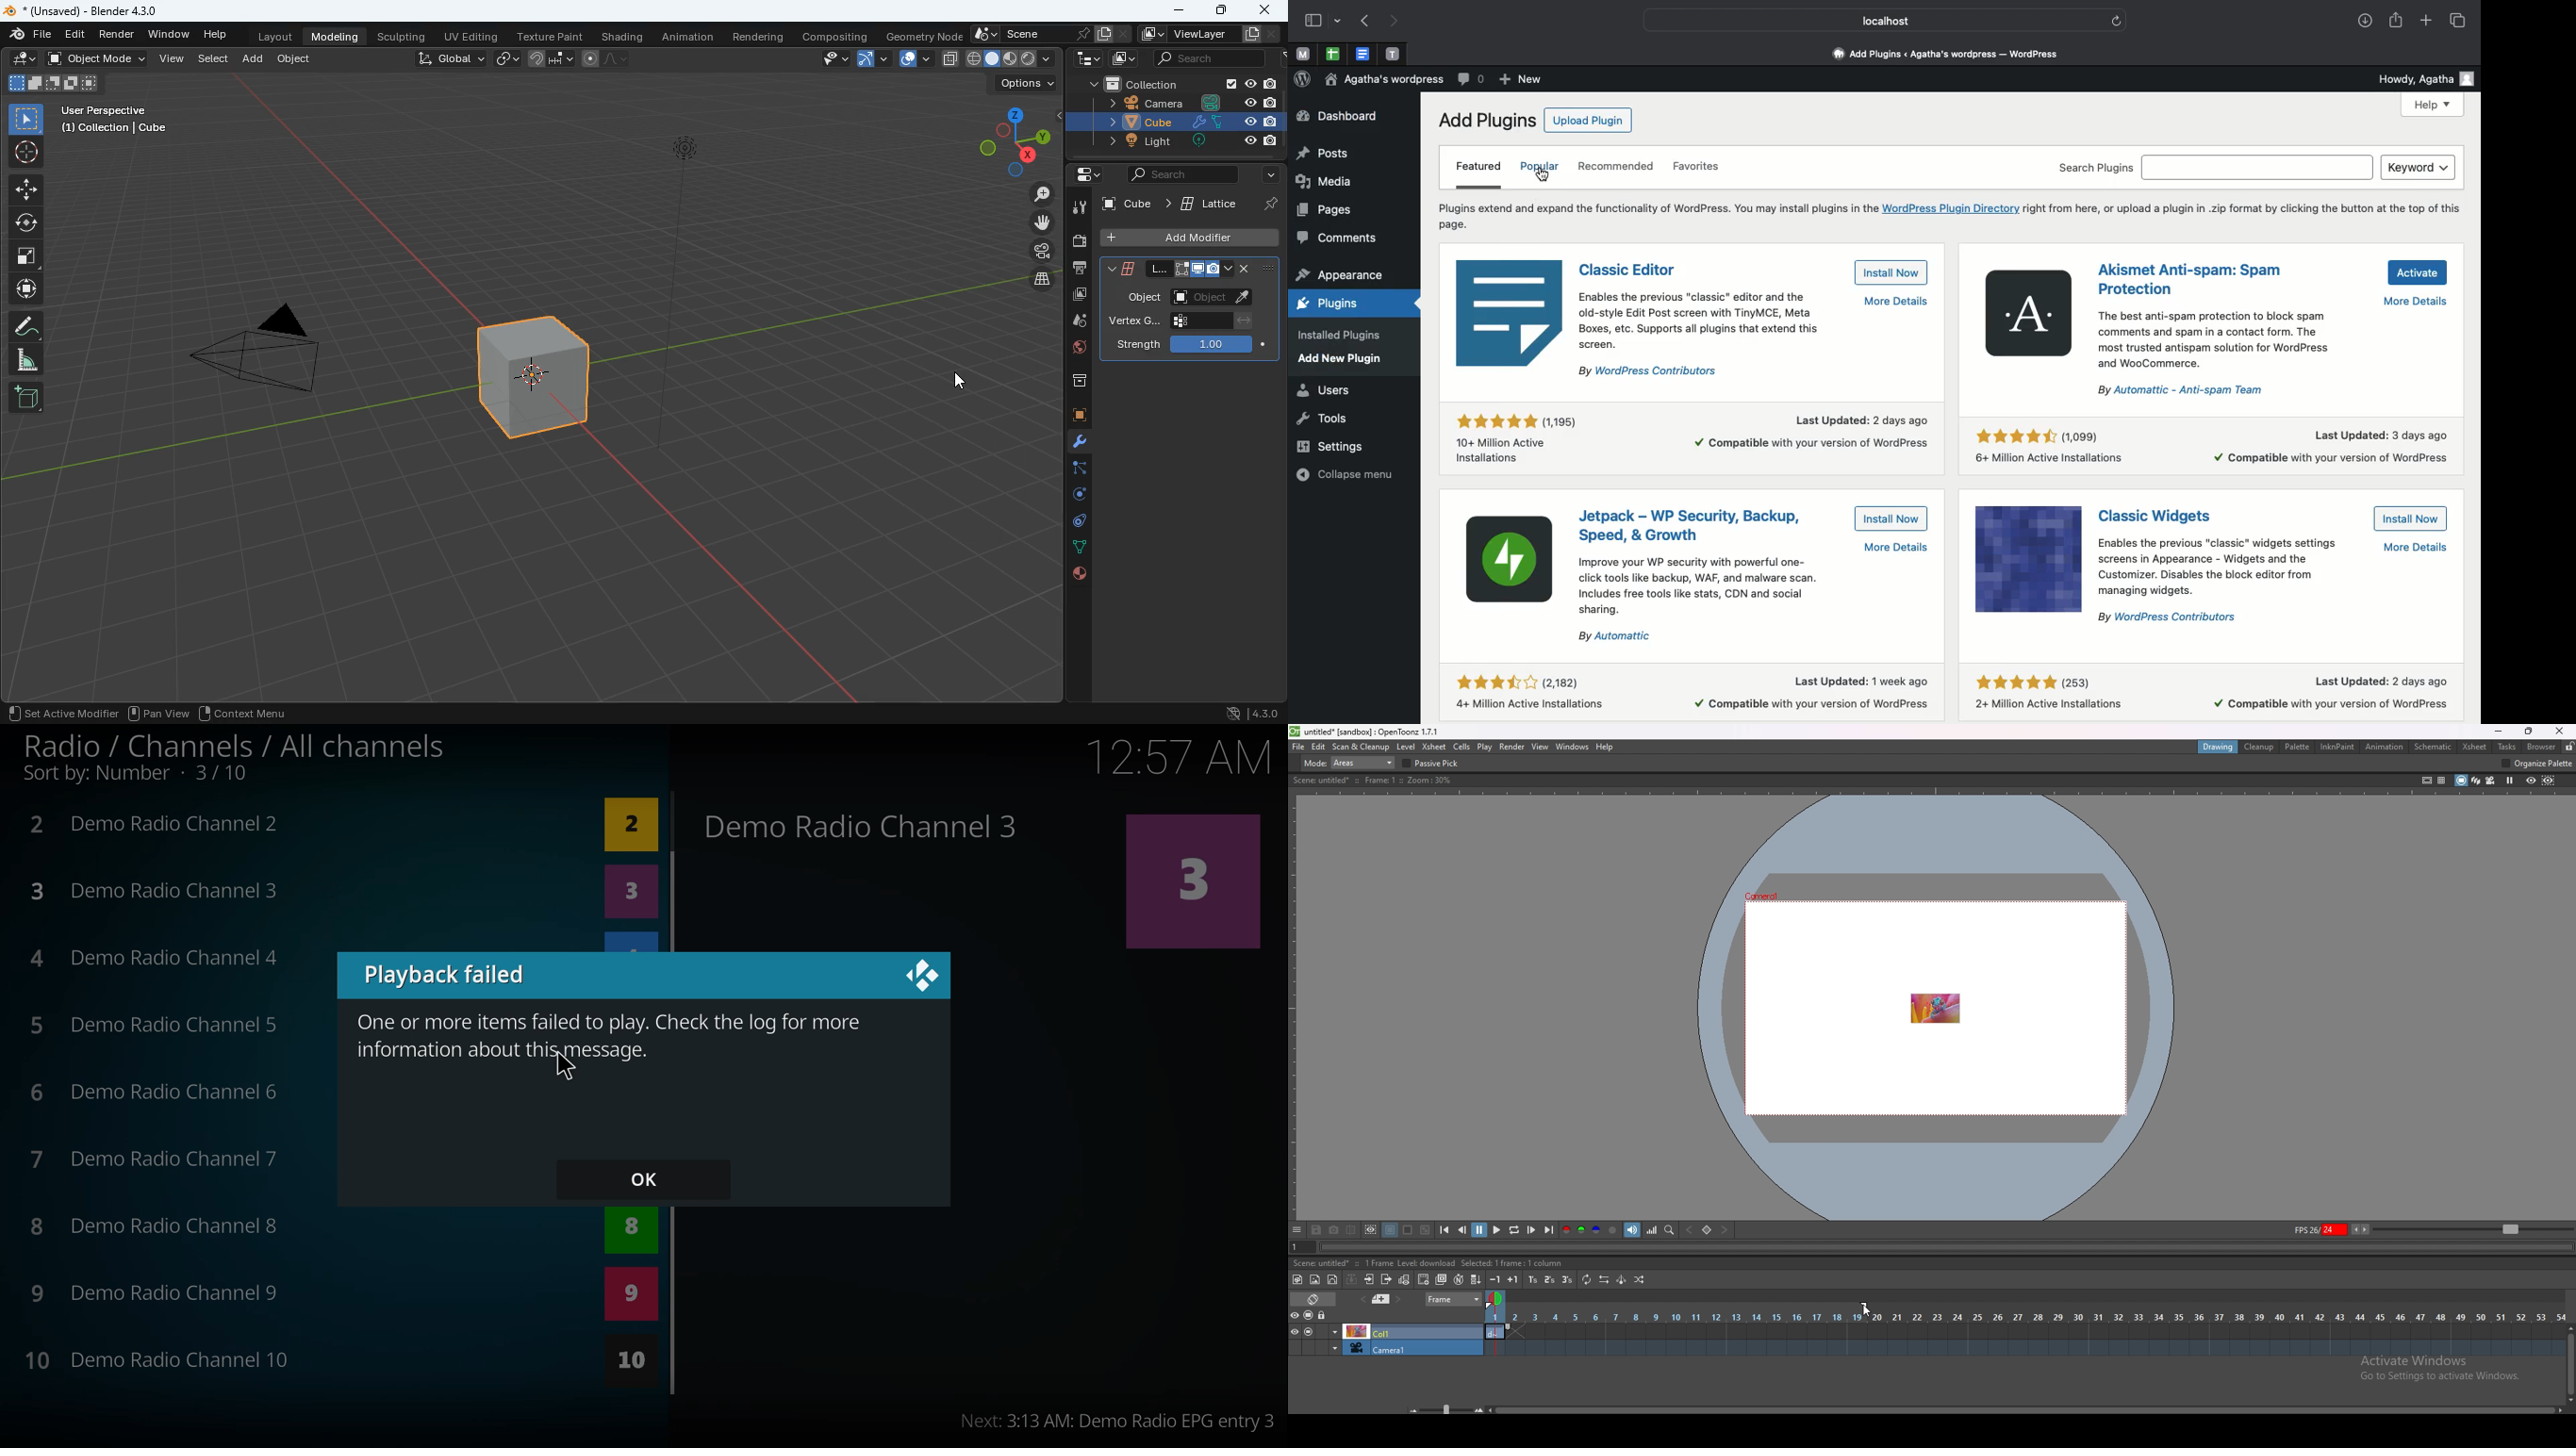 This screenshot has height=1456, width=2576. Describe the element at coordinates (1190, 885) in the screenshot. I see `3` at that location.